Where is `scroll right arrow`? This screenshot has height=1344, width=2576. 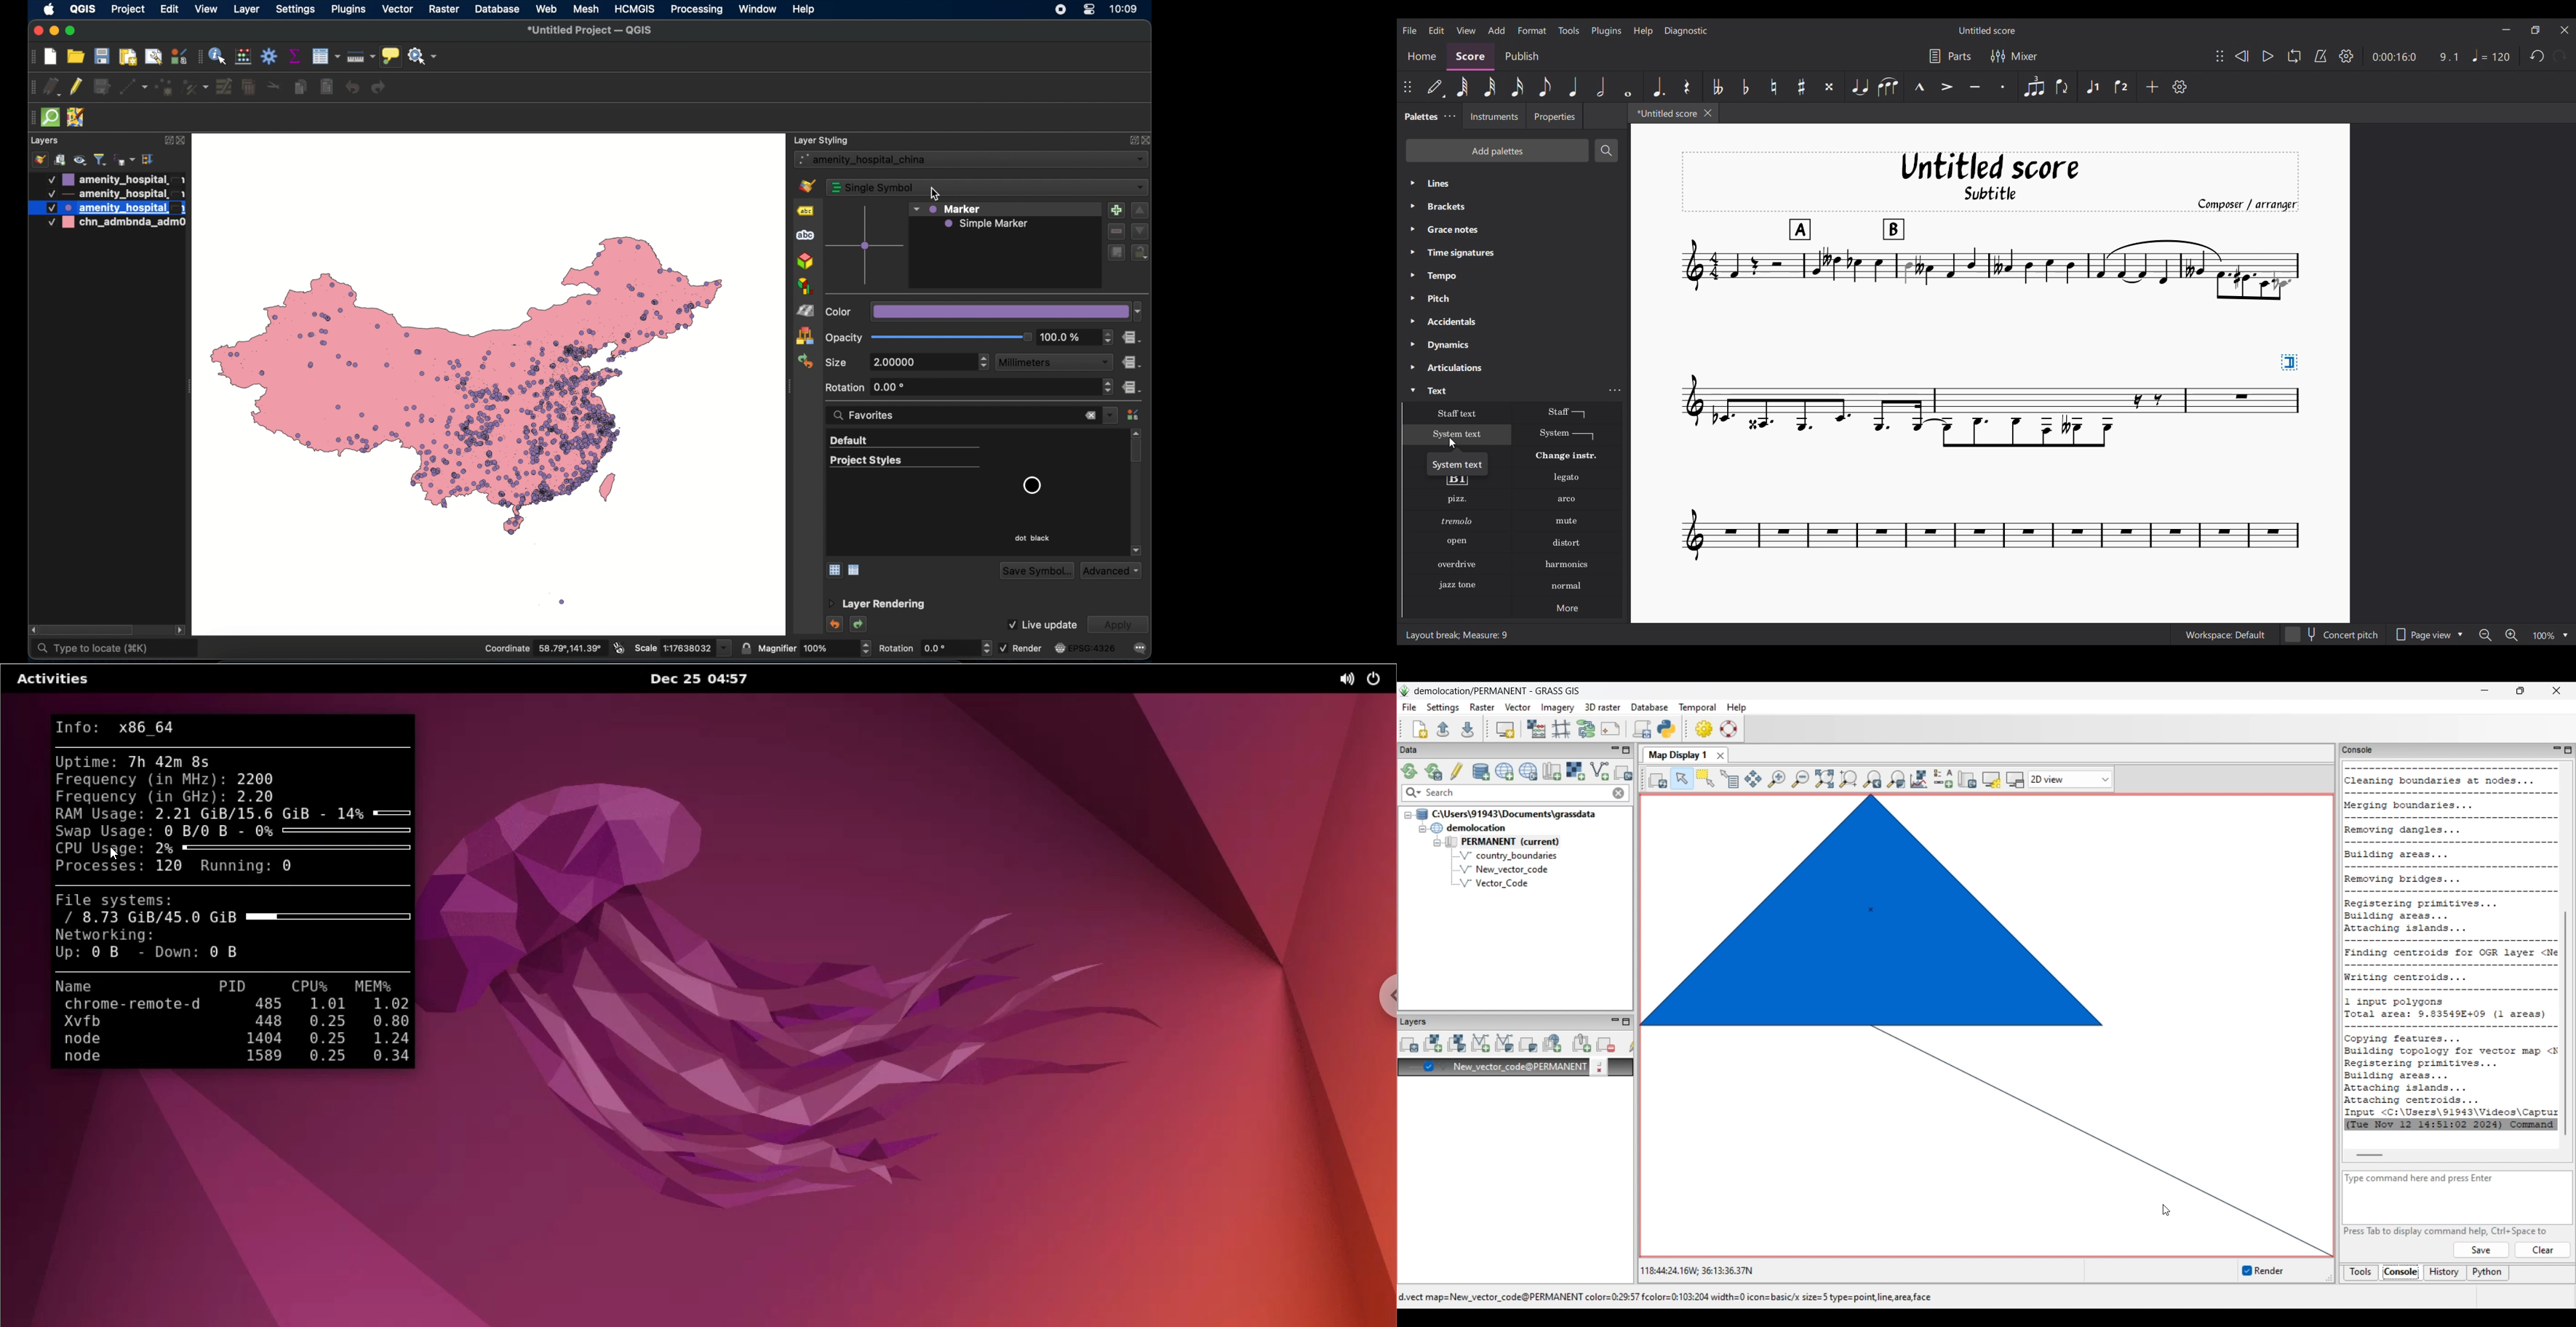 scroll right arrow is located at coordinates (181, 630).